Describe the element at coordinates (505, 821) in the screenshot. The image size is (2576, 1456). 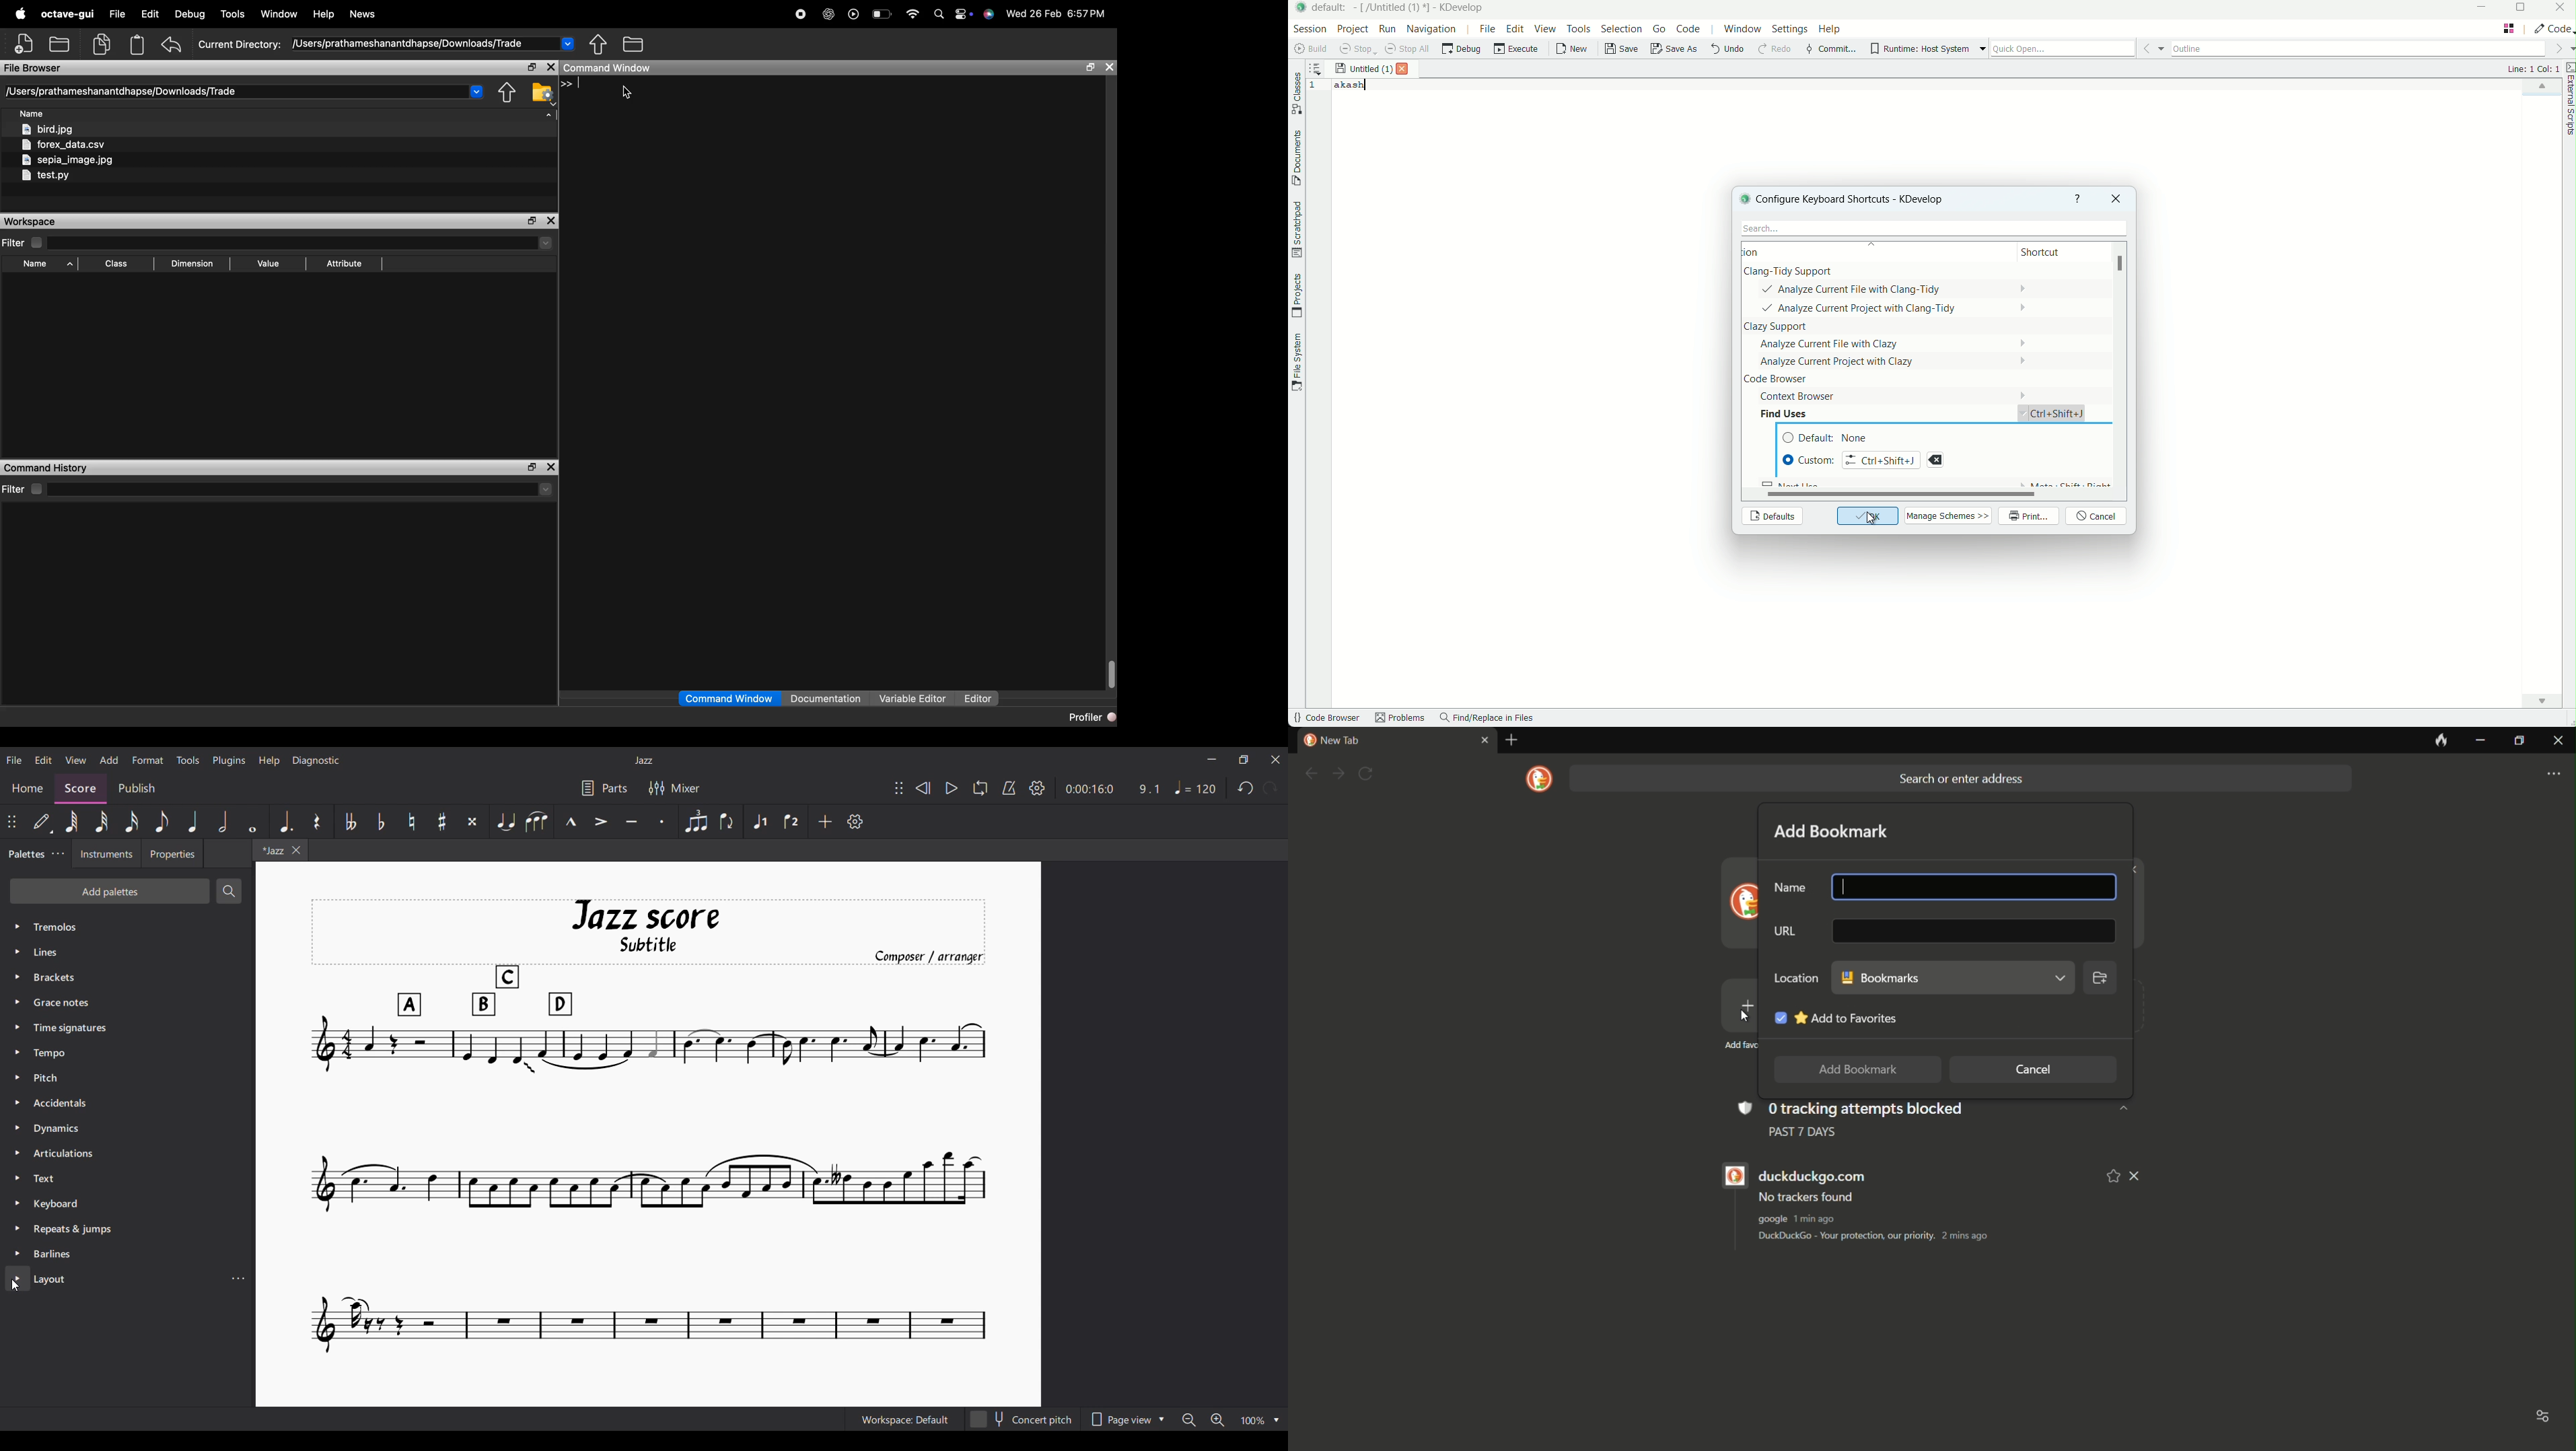
I see `Tie` at that location.